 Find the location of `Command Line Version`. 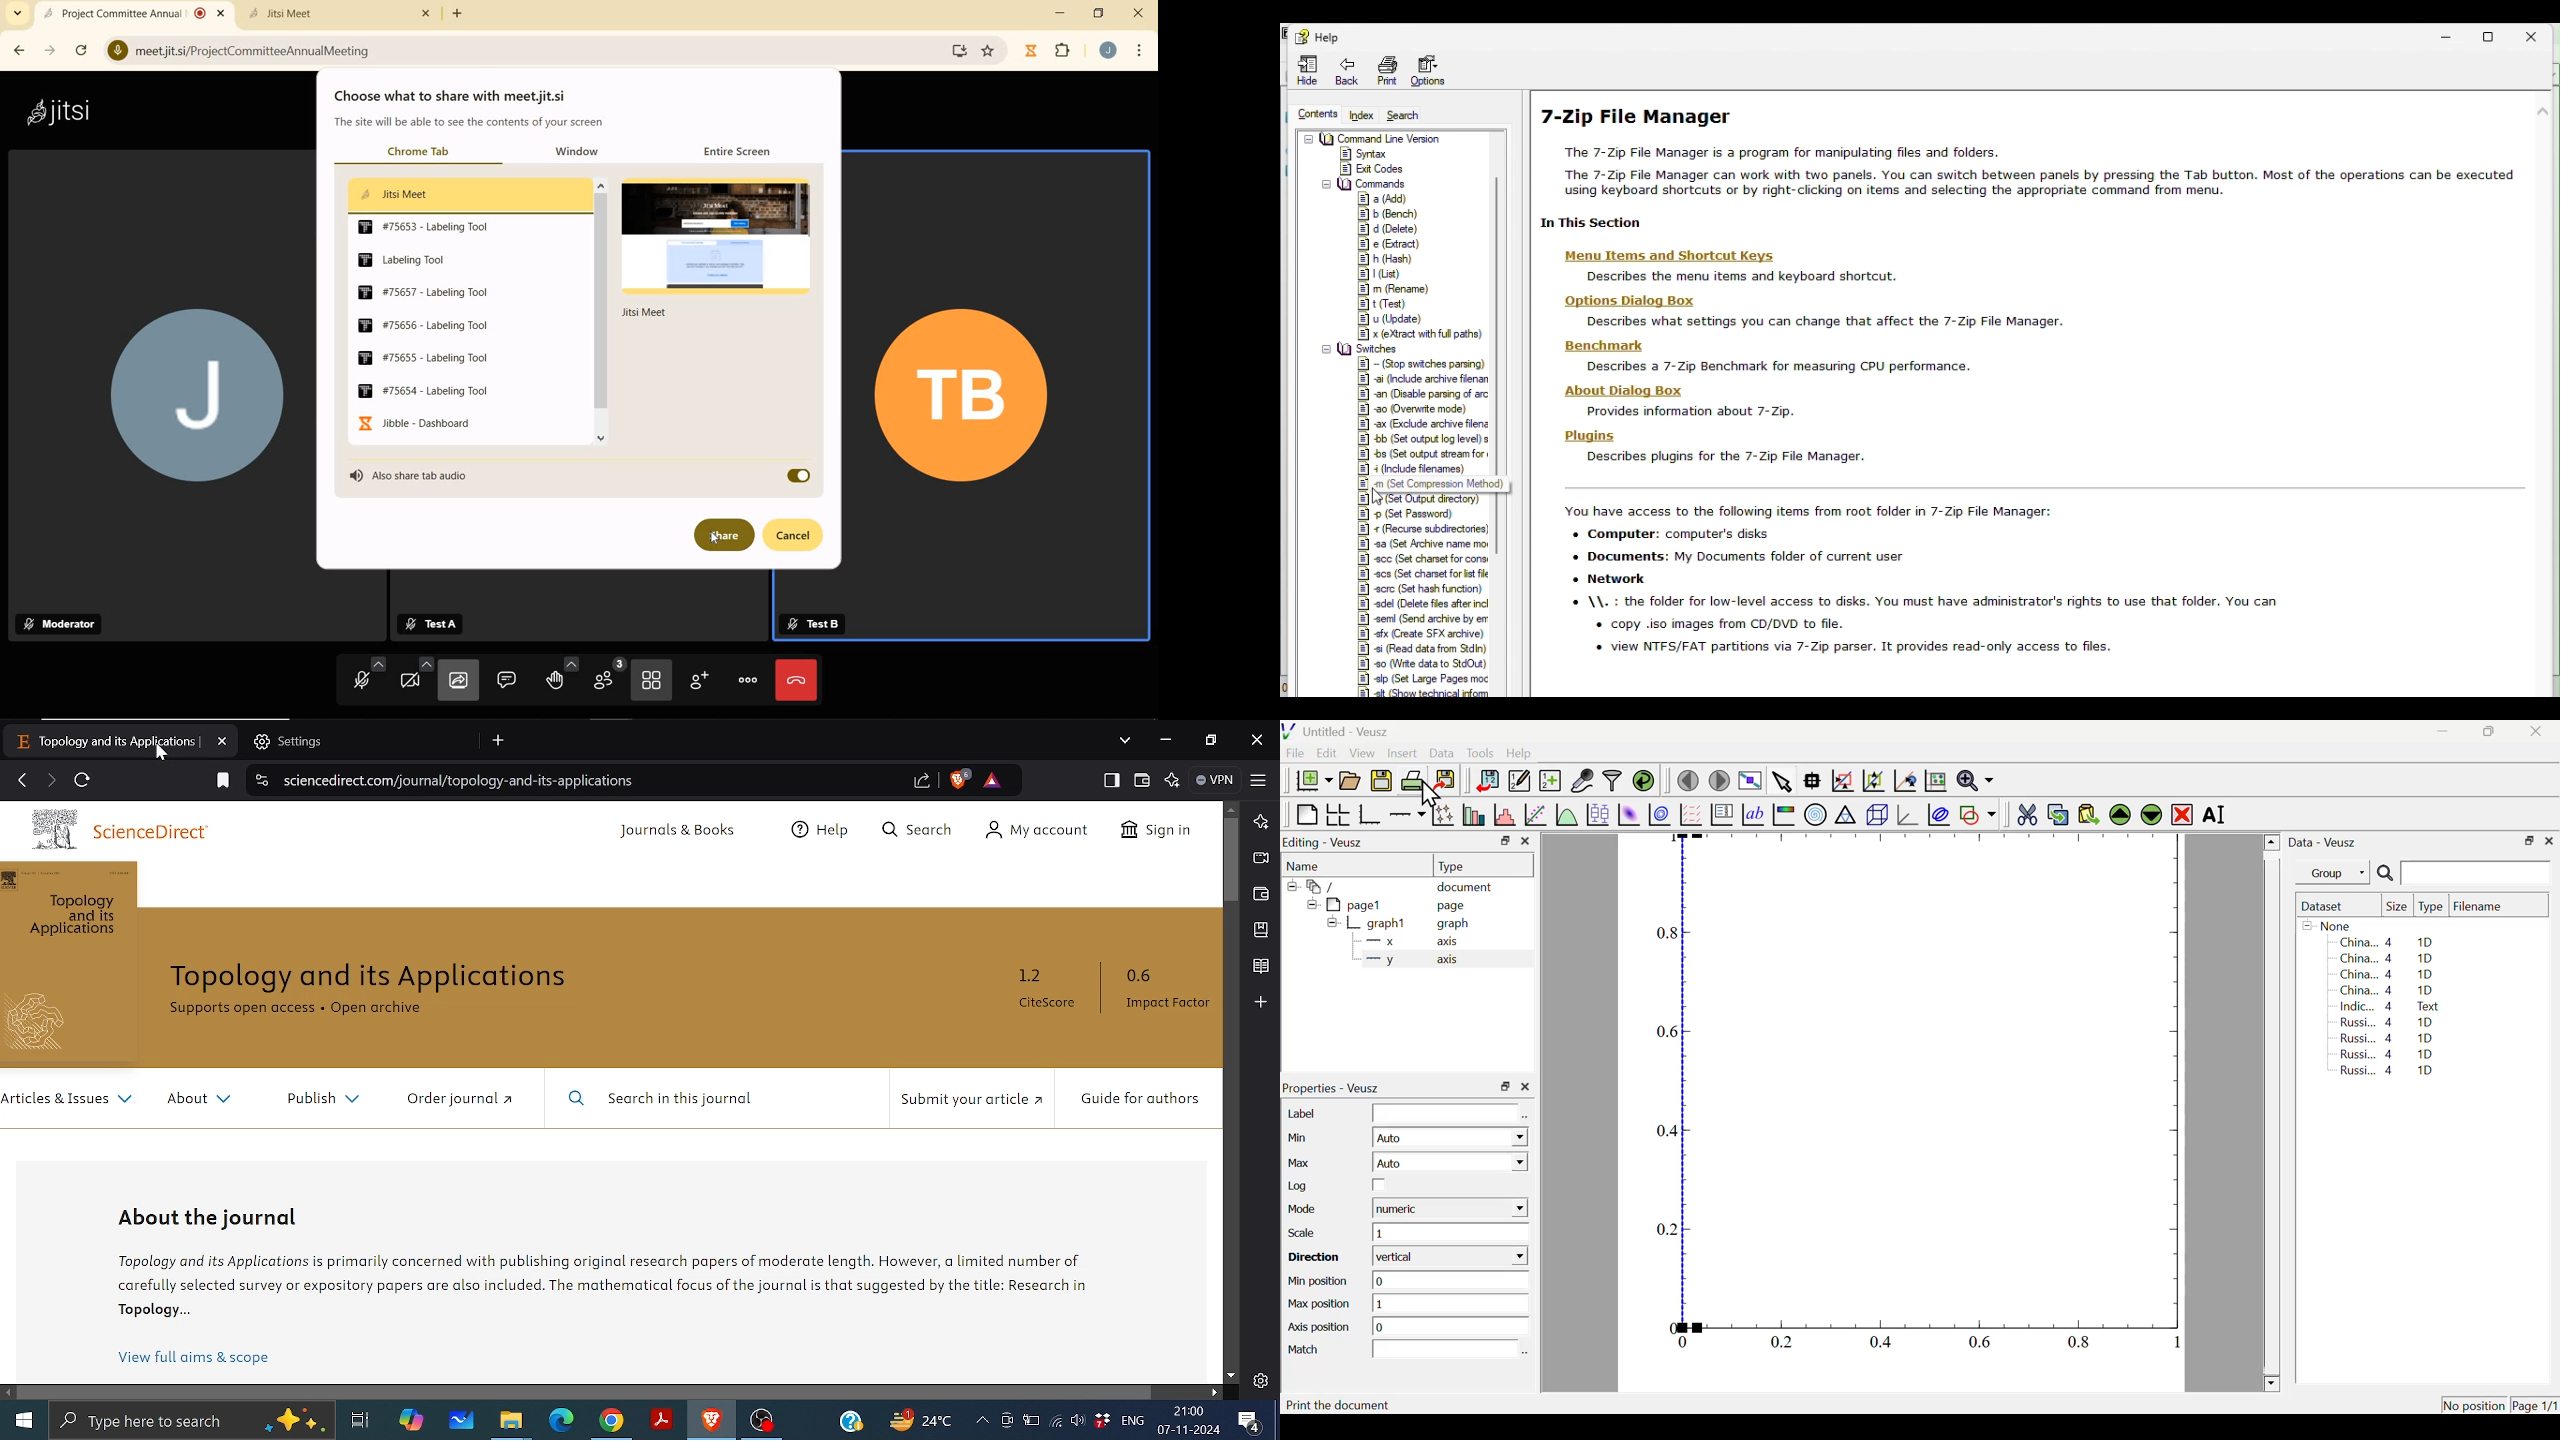

Command Line Version is located at coordinates (1377, 138).